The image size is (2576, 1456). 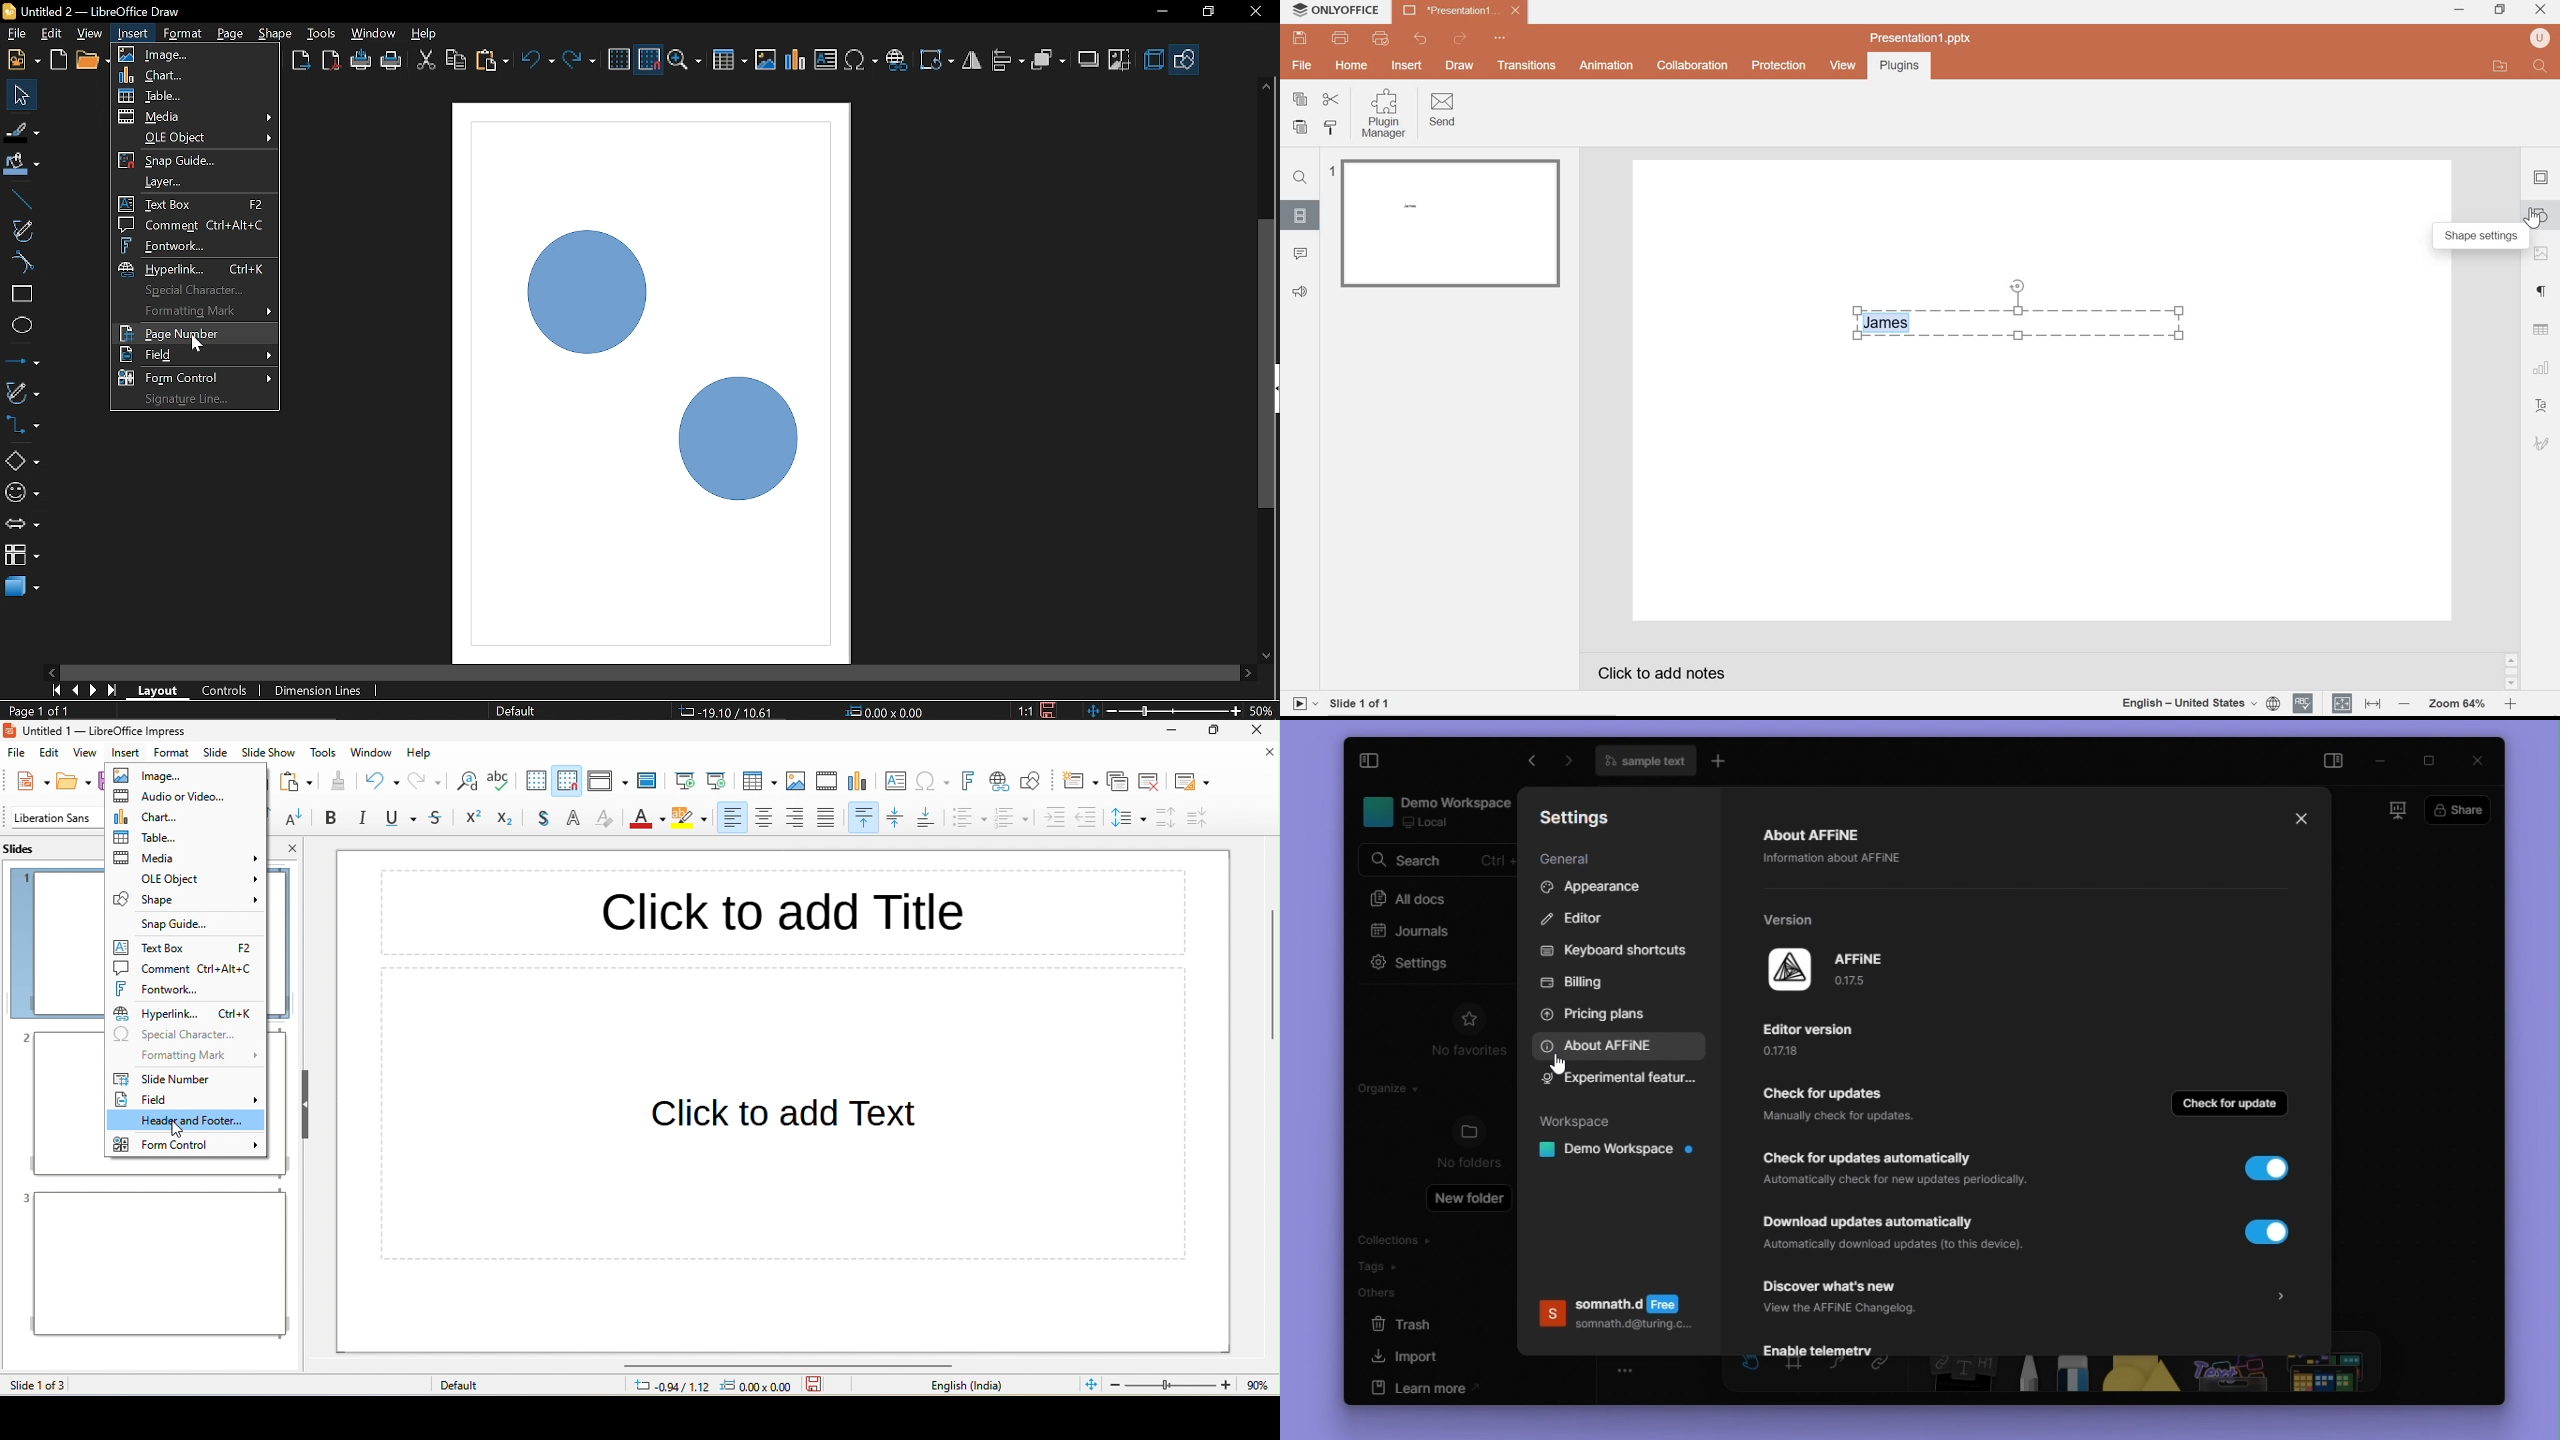 What do you see at coordinates (190, 290) in the screenshot?
I see `Special character` at bounding box center [190, 290].